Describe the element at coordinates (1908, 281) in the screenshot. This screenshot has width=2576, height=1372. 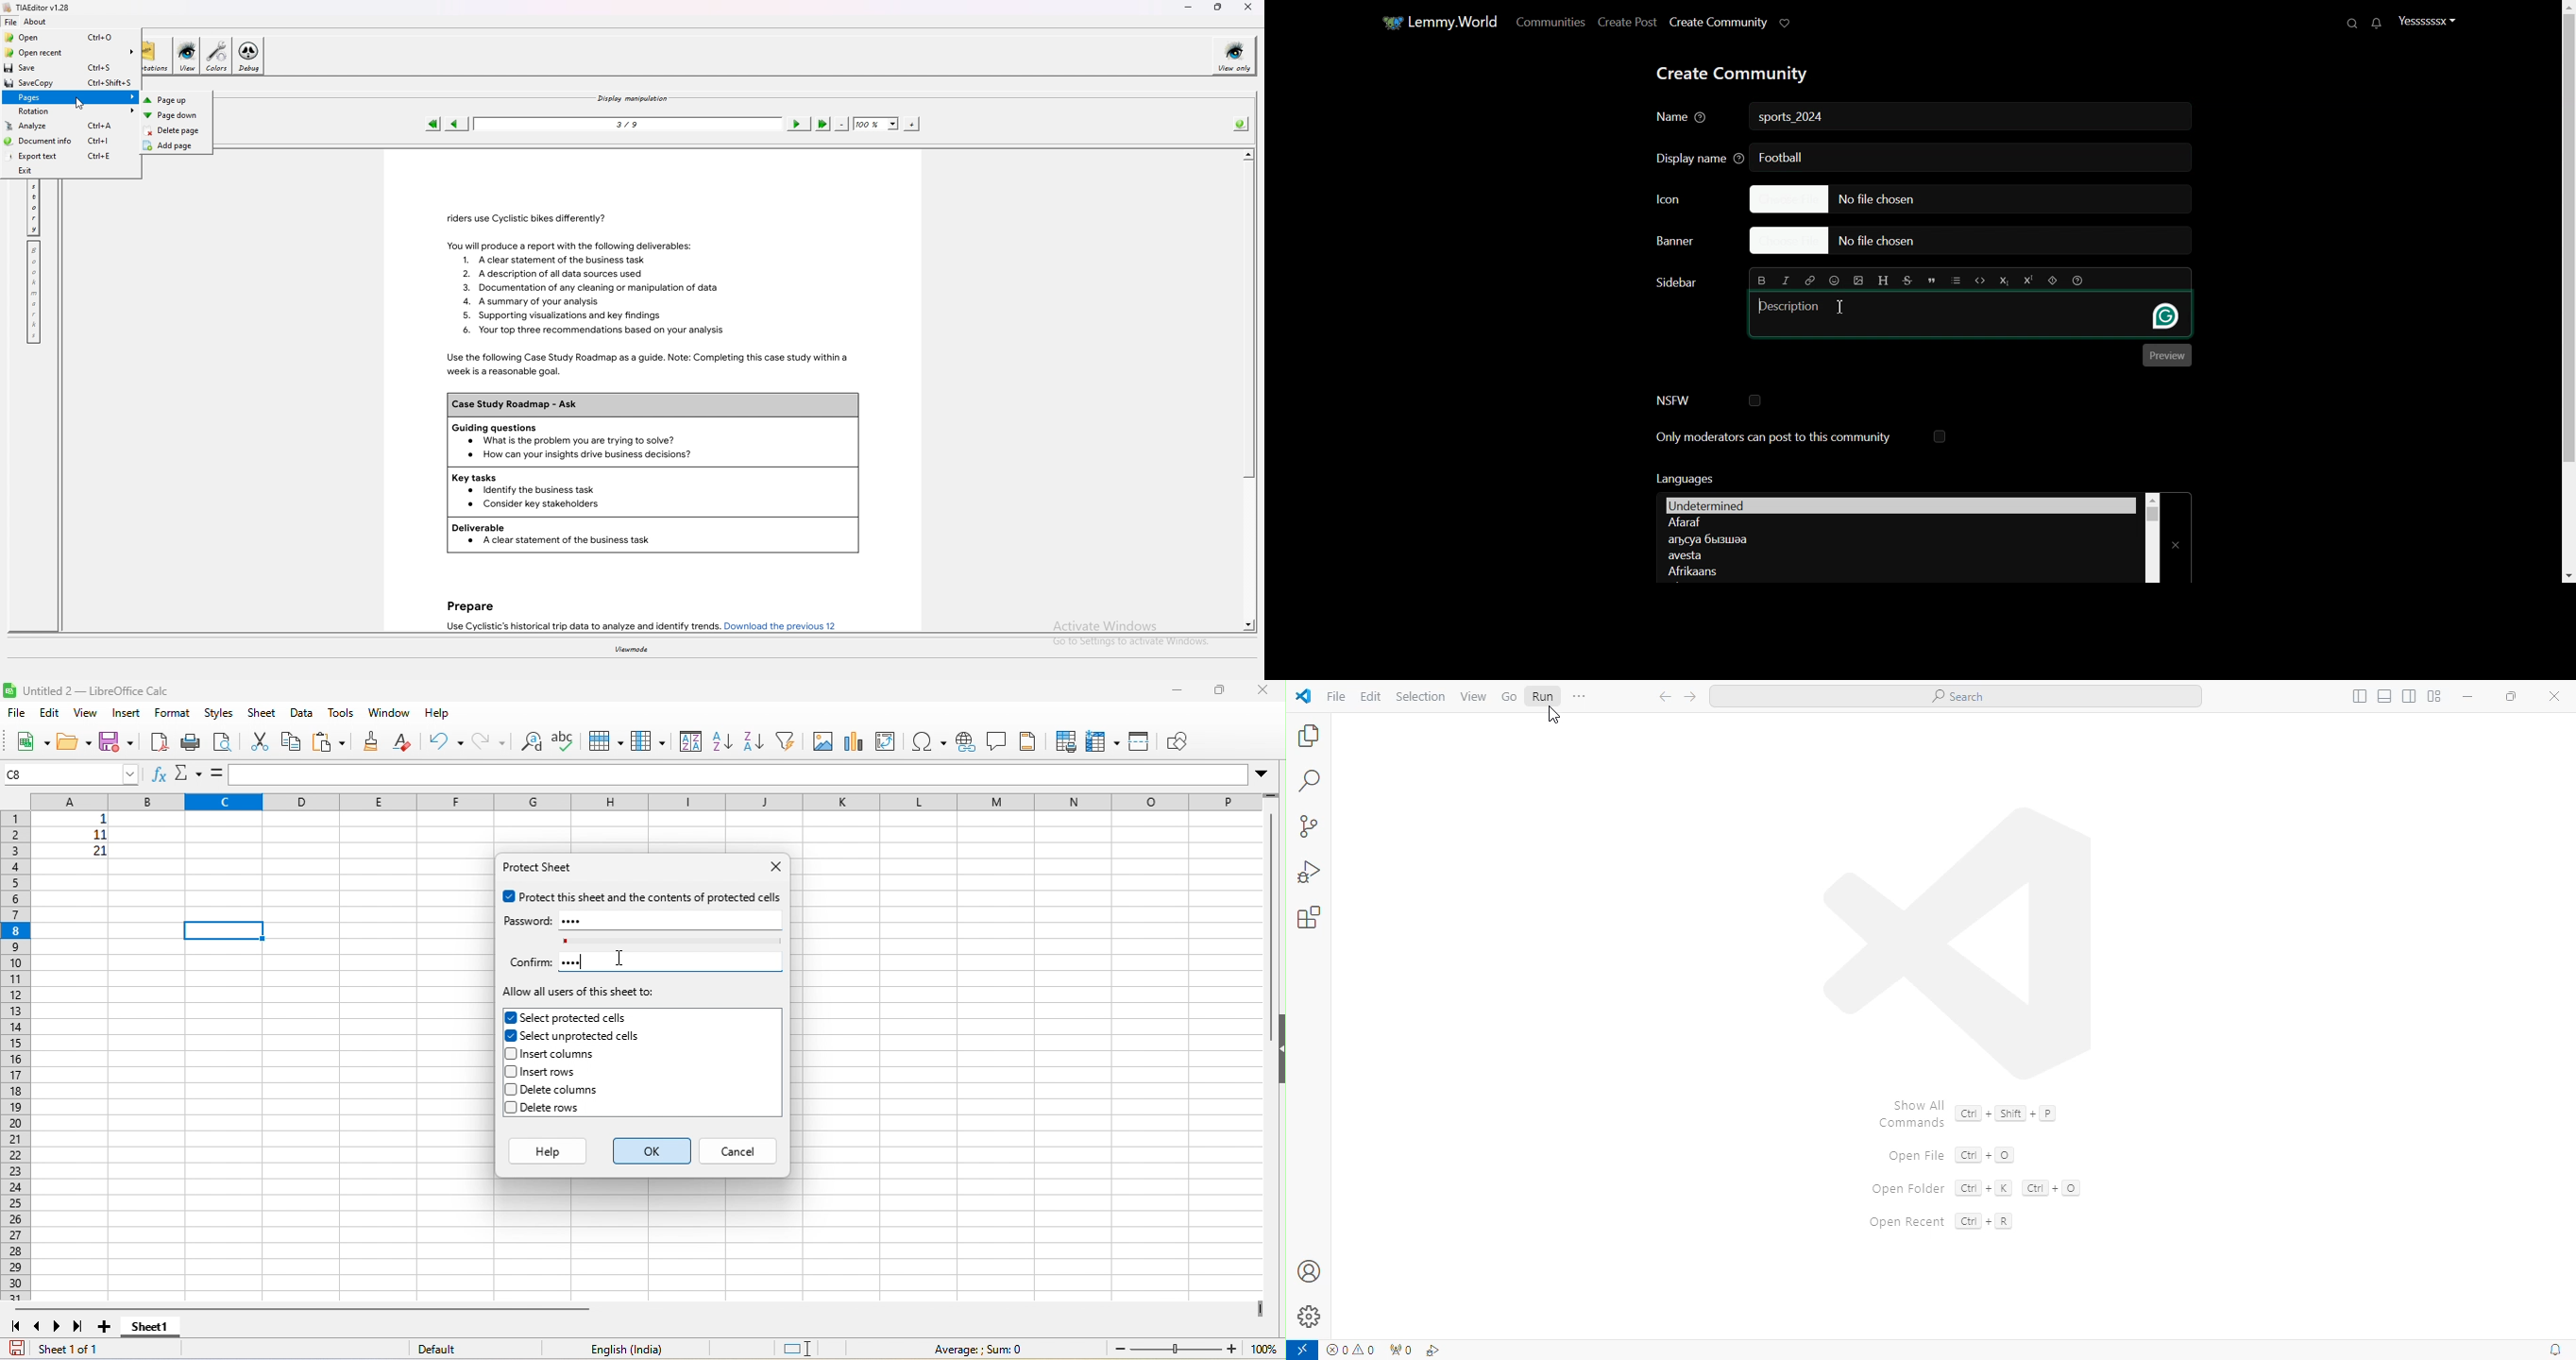
I see `Strikethrough` at that location.